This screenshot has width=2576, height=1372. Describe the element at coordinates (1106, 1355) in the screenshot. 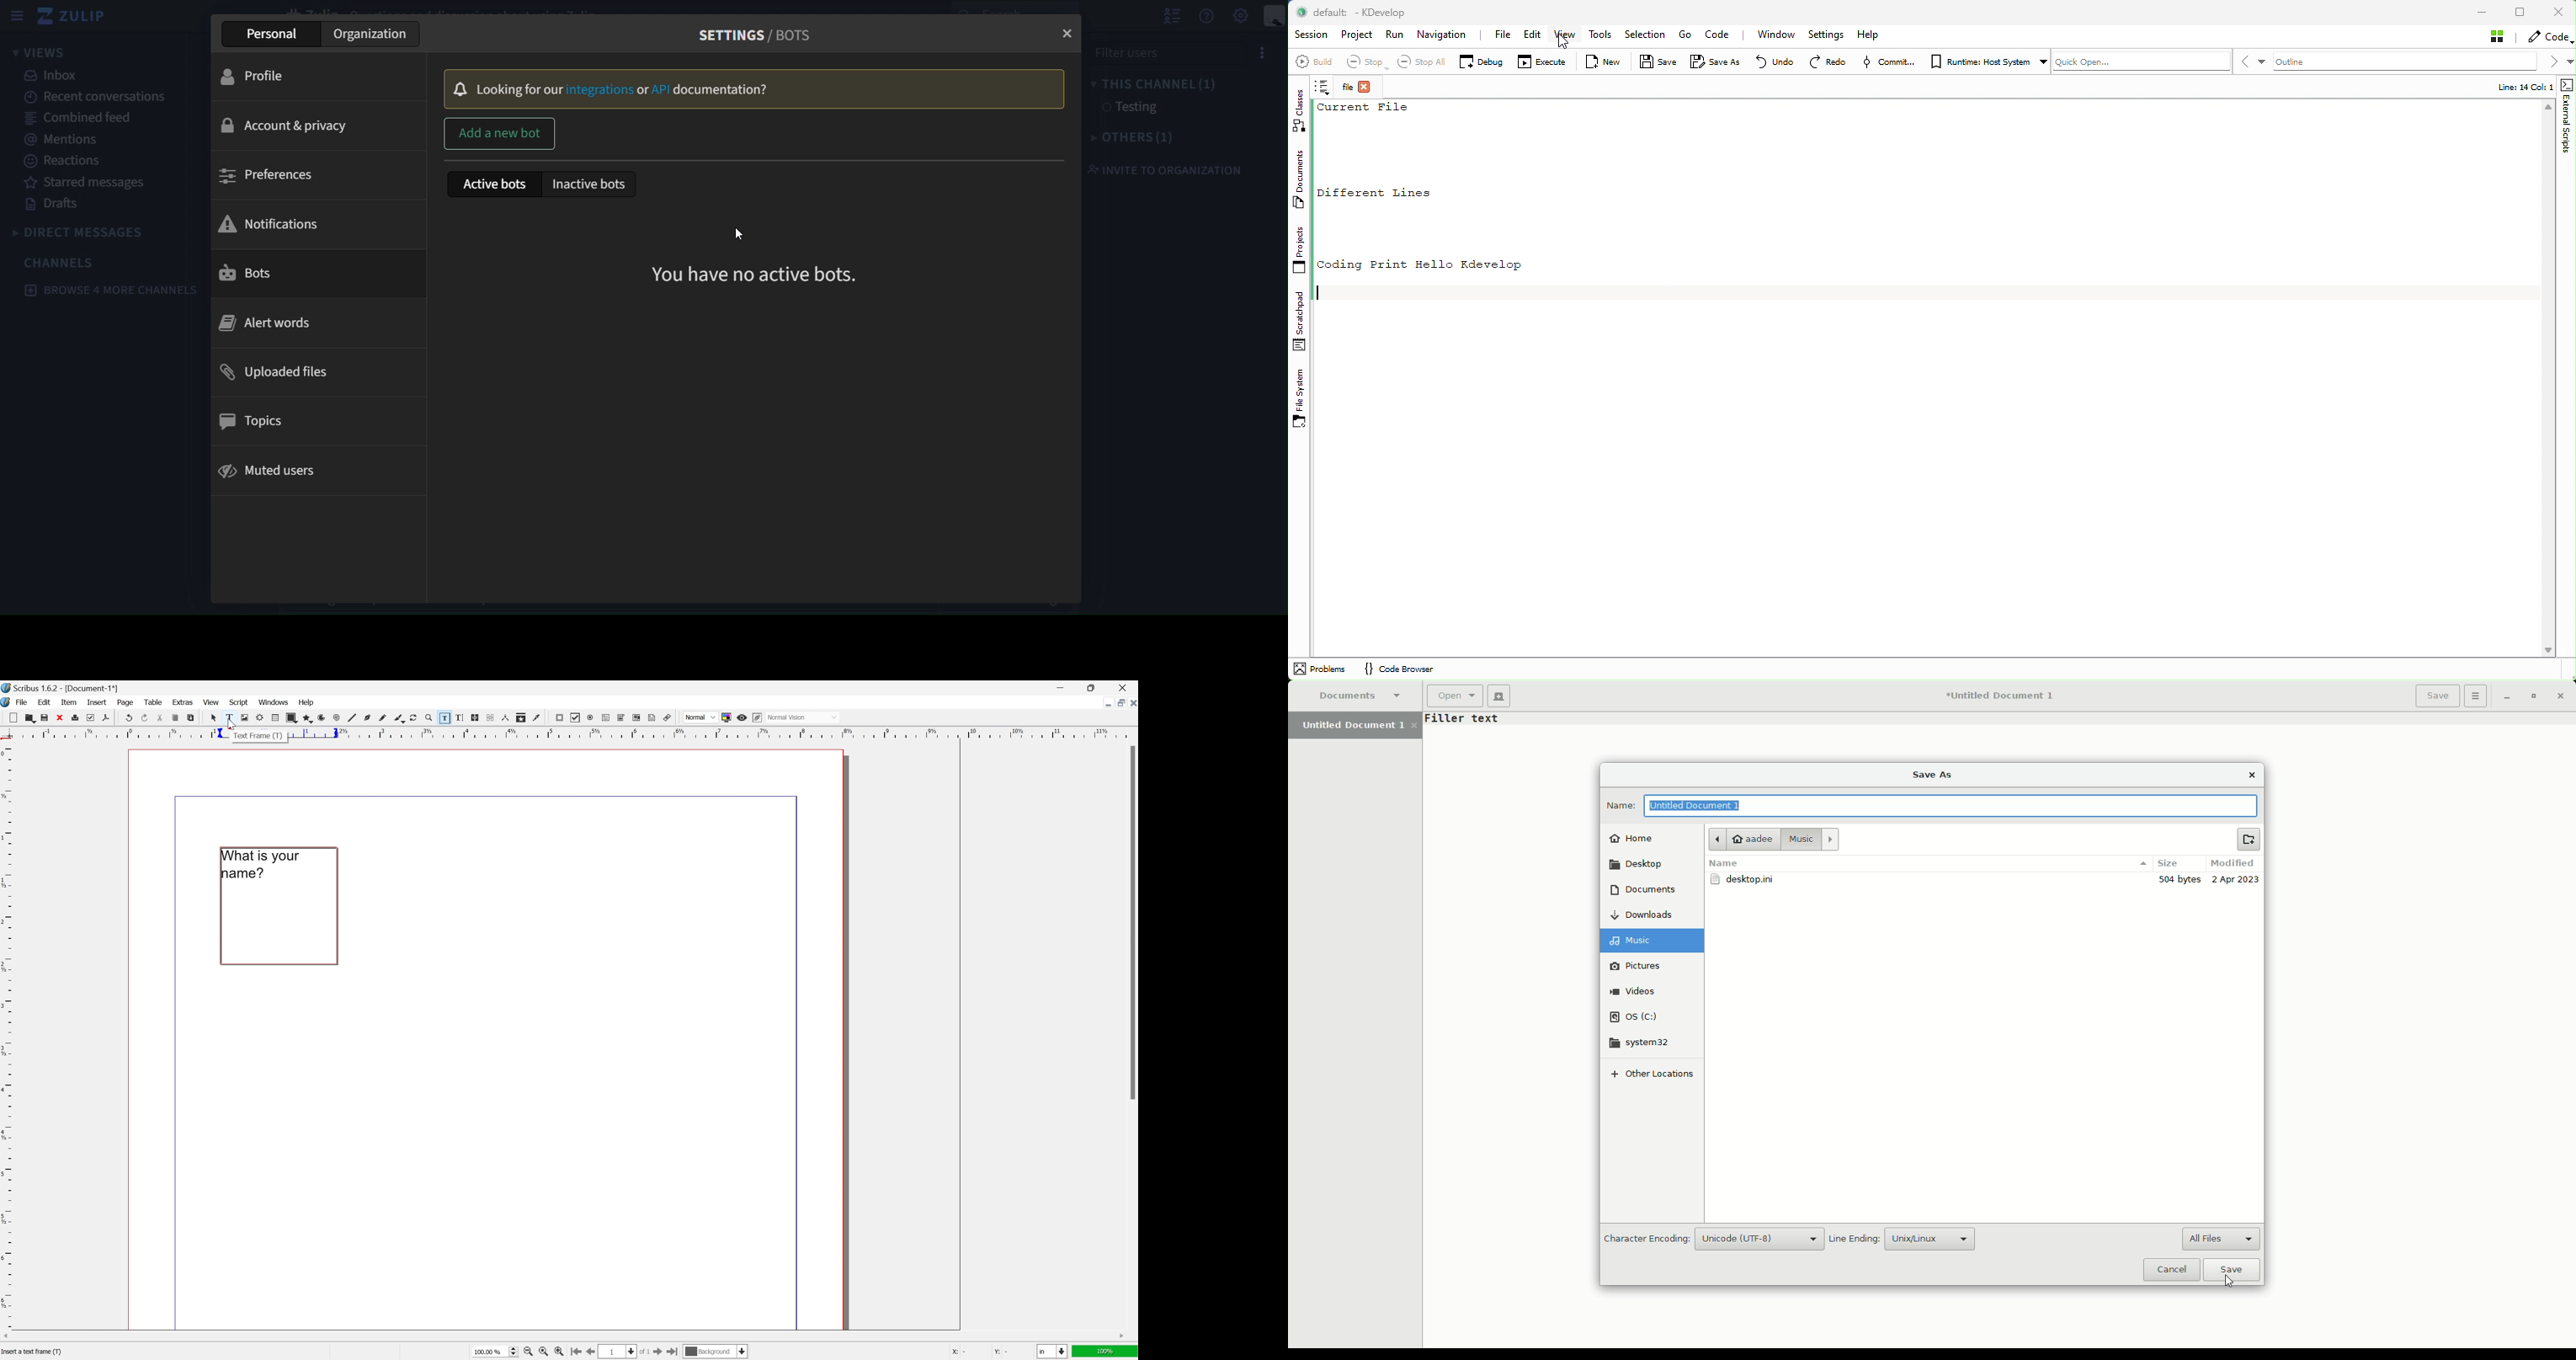

I see `100%` at that location.